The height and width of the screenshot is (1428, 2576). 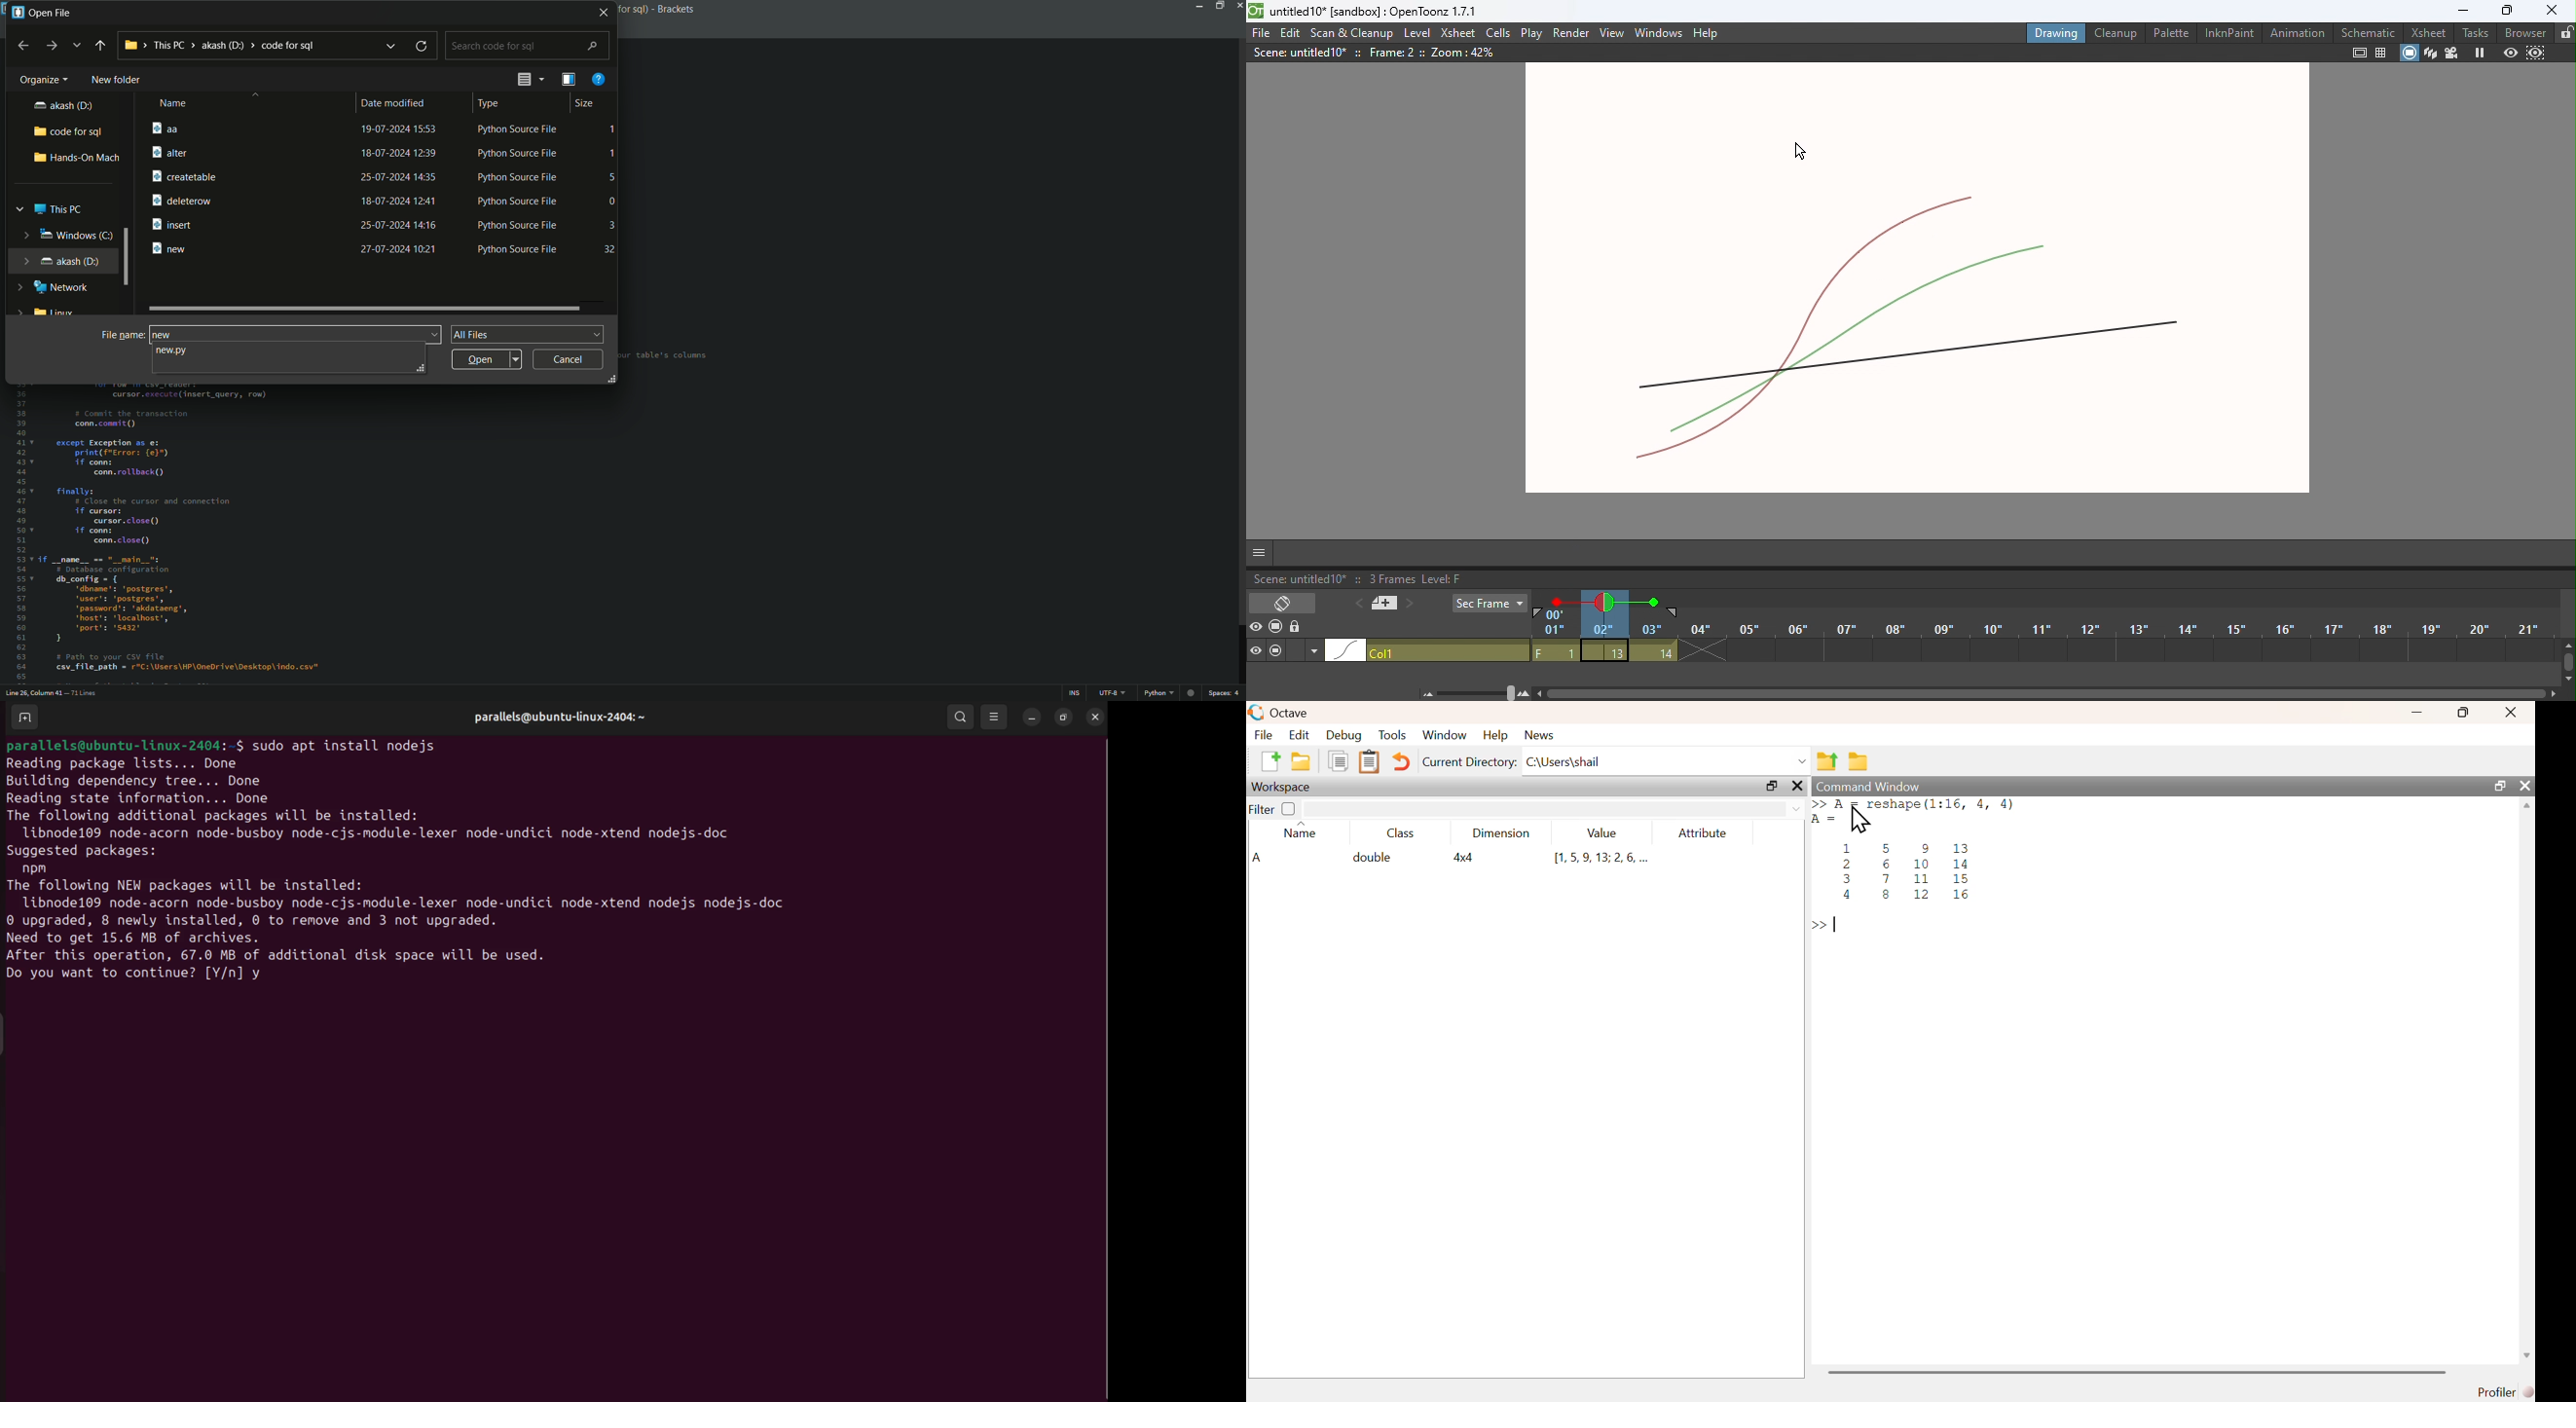 I want to click on new, so click(x=171, y=247).